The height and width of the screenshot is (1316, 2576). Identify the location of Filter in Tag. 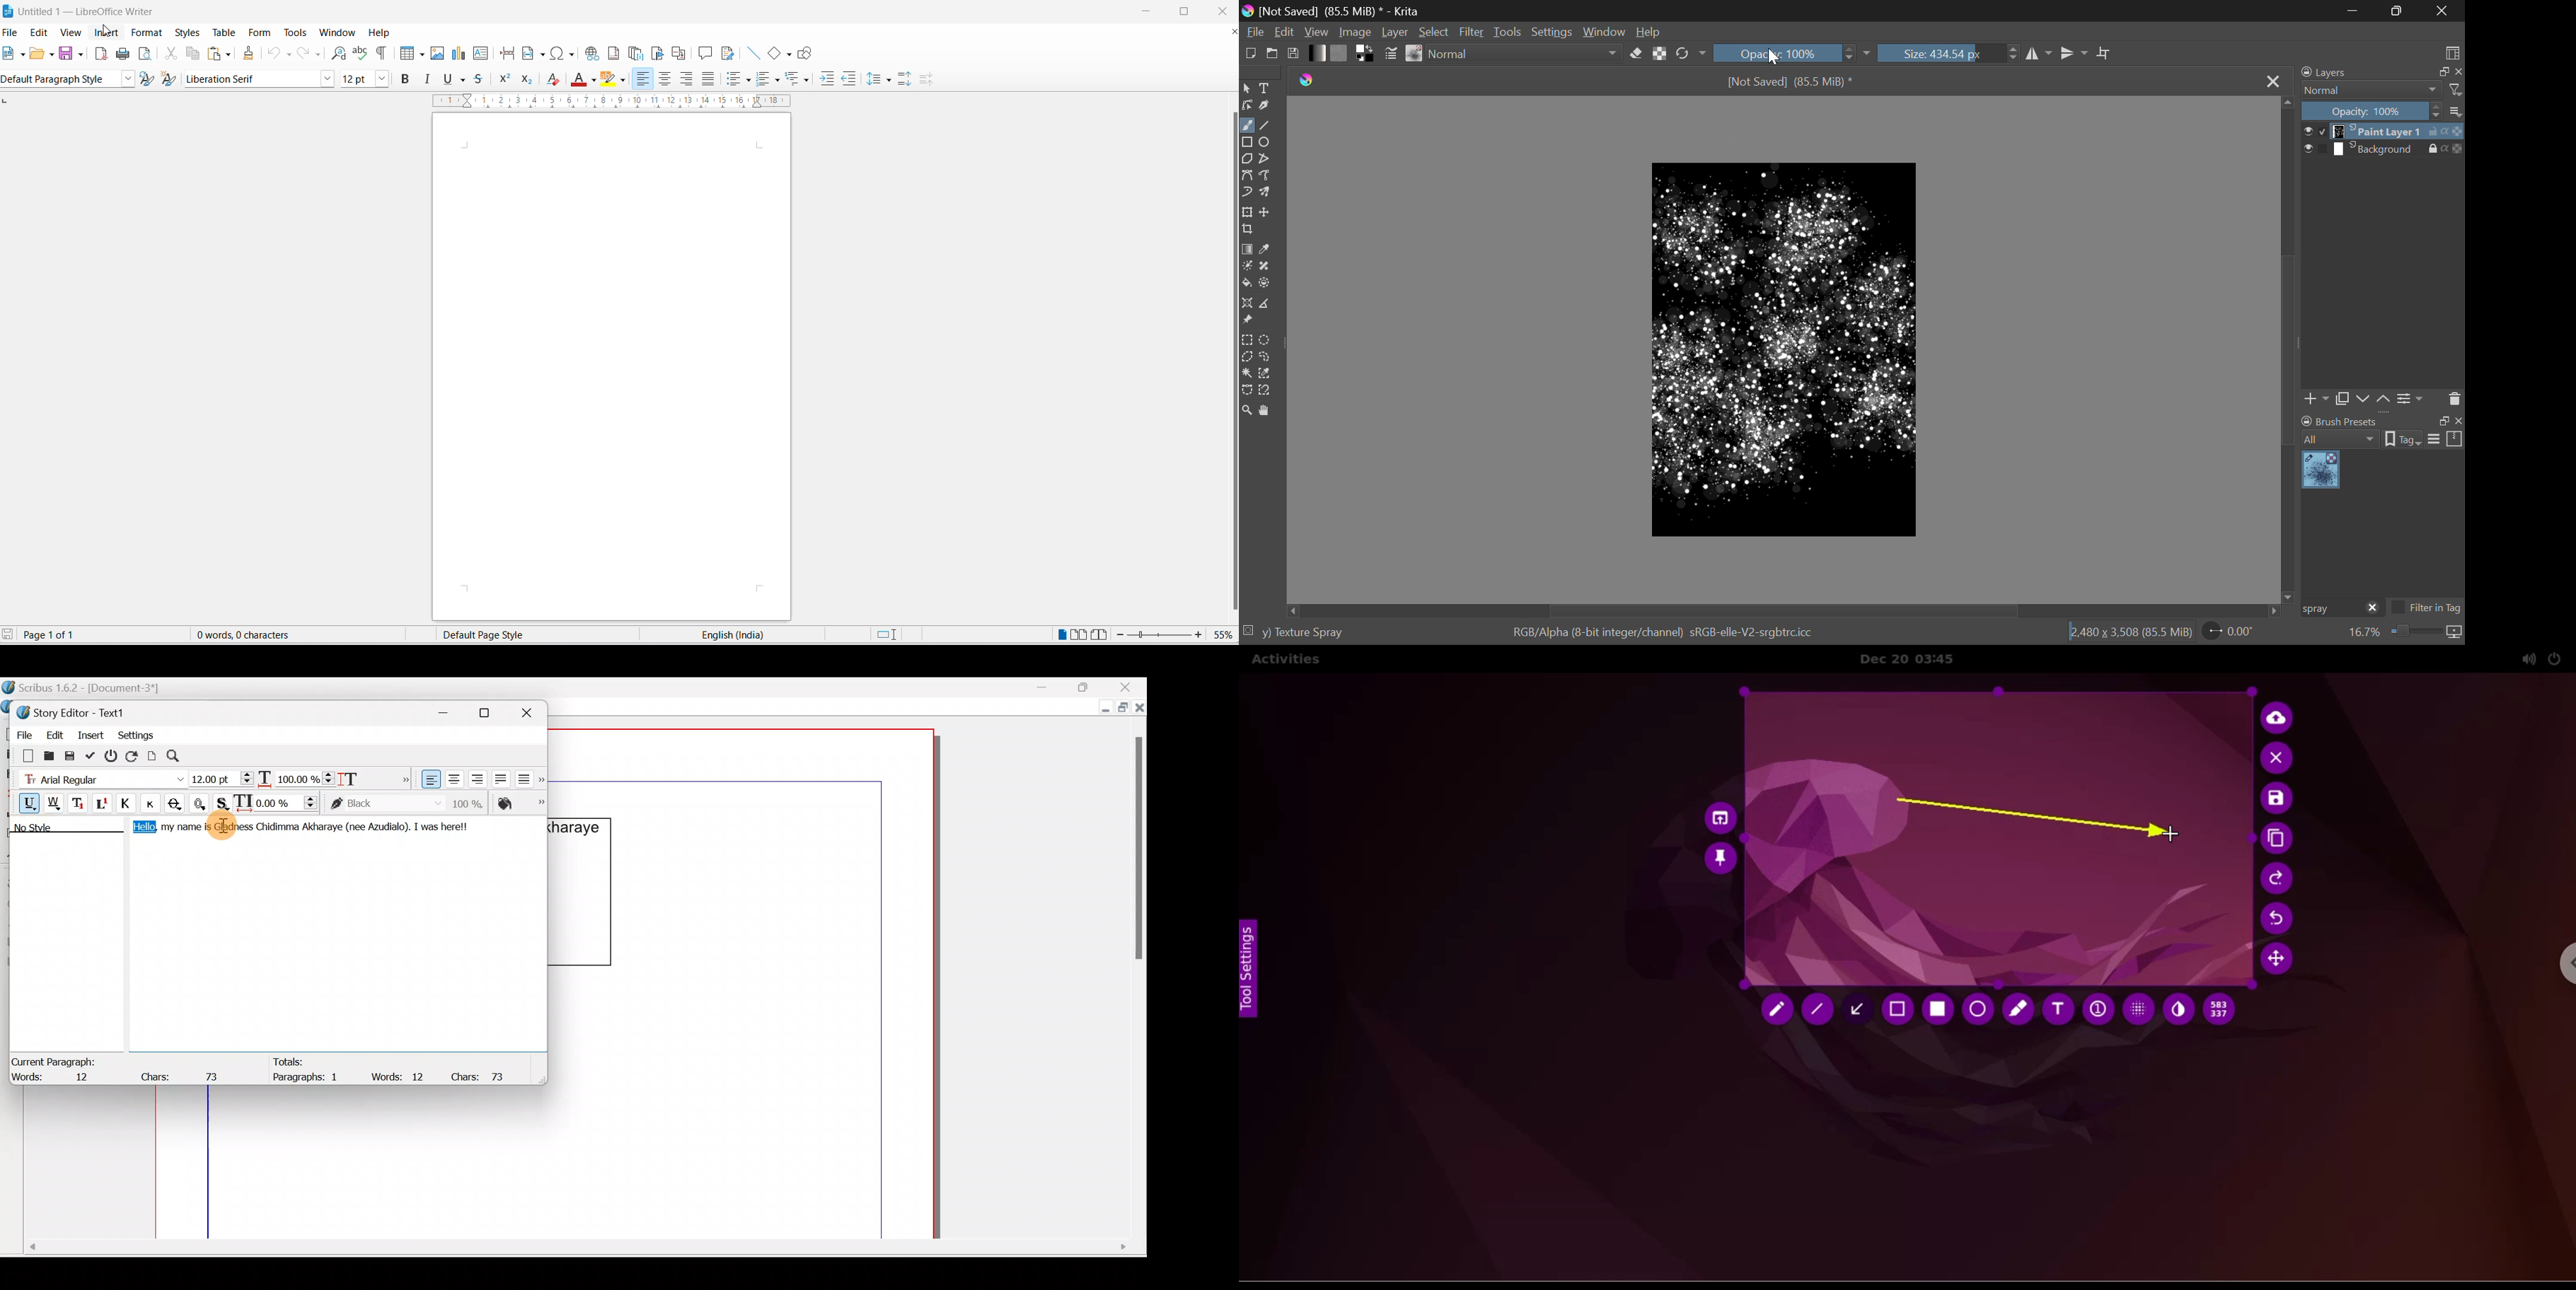
(2427, 609).